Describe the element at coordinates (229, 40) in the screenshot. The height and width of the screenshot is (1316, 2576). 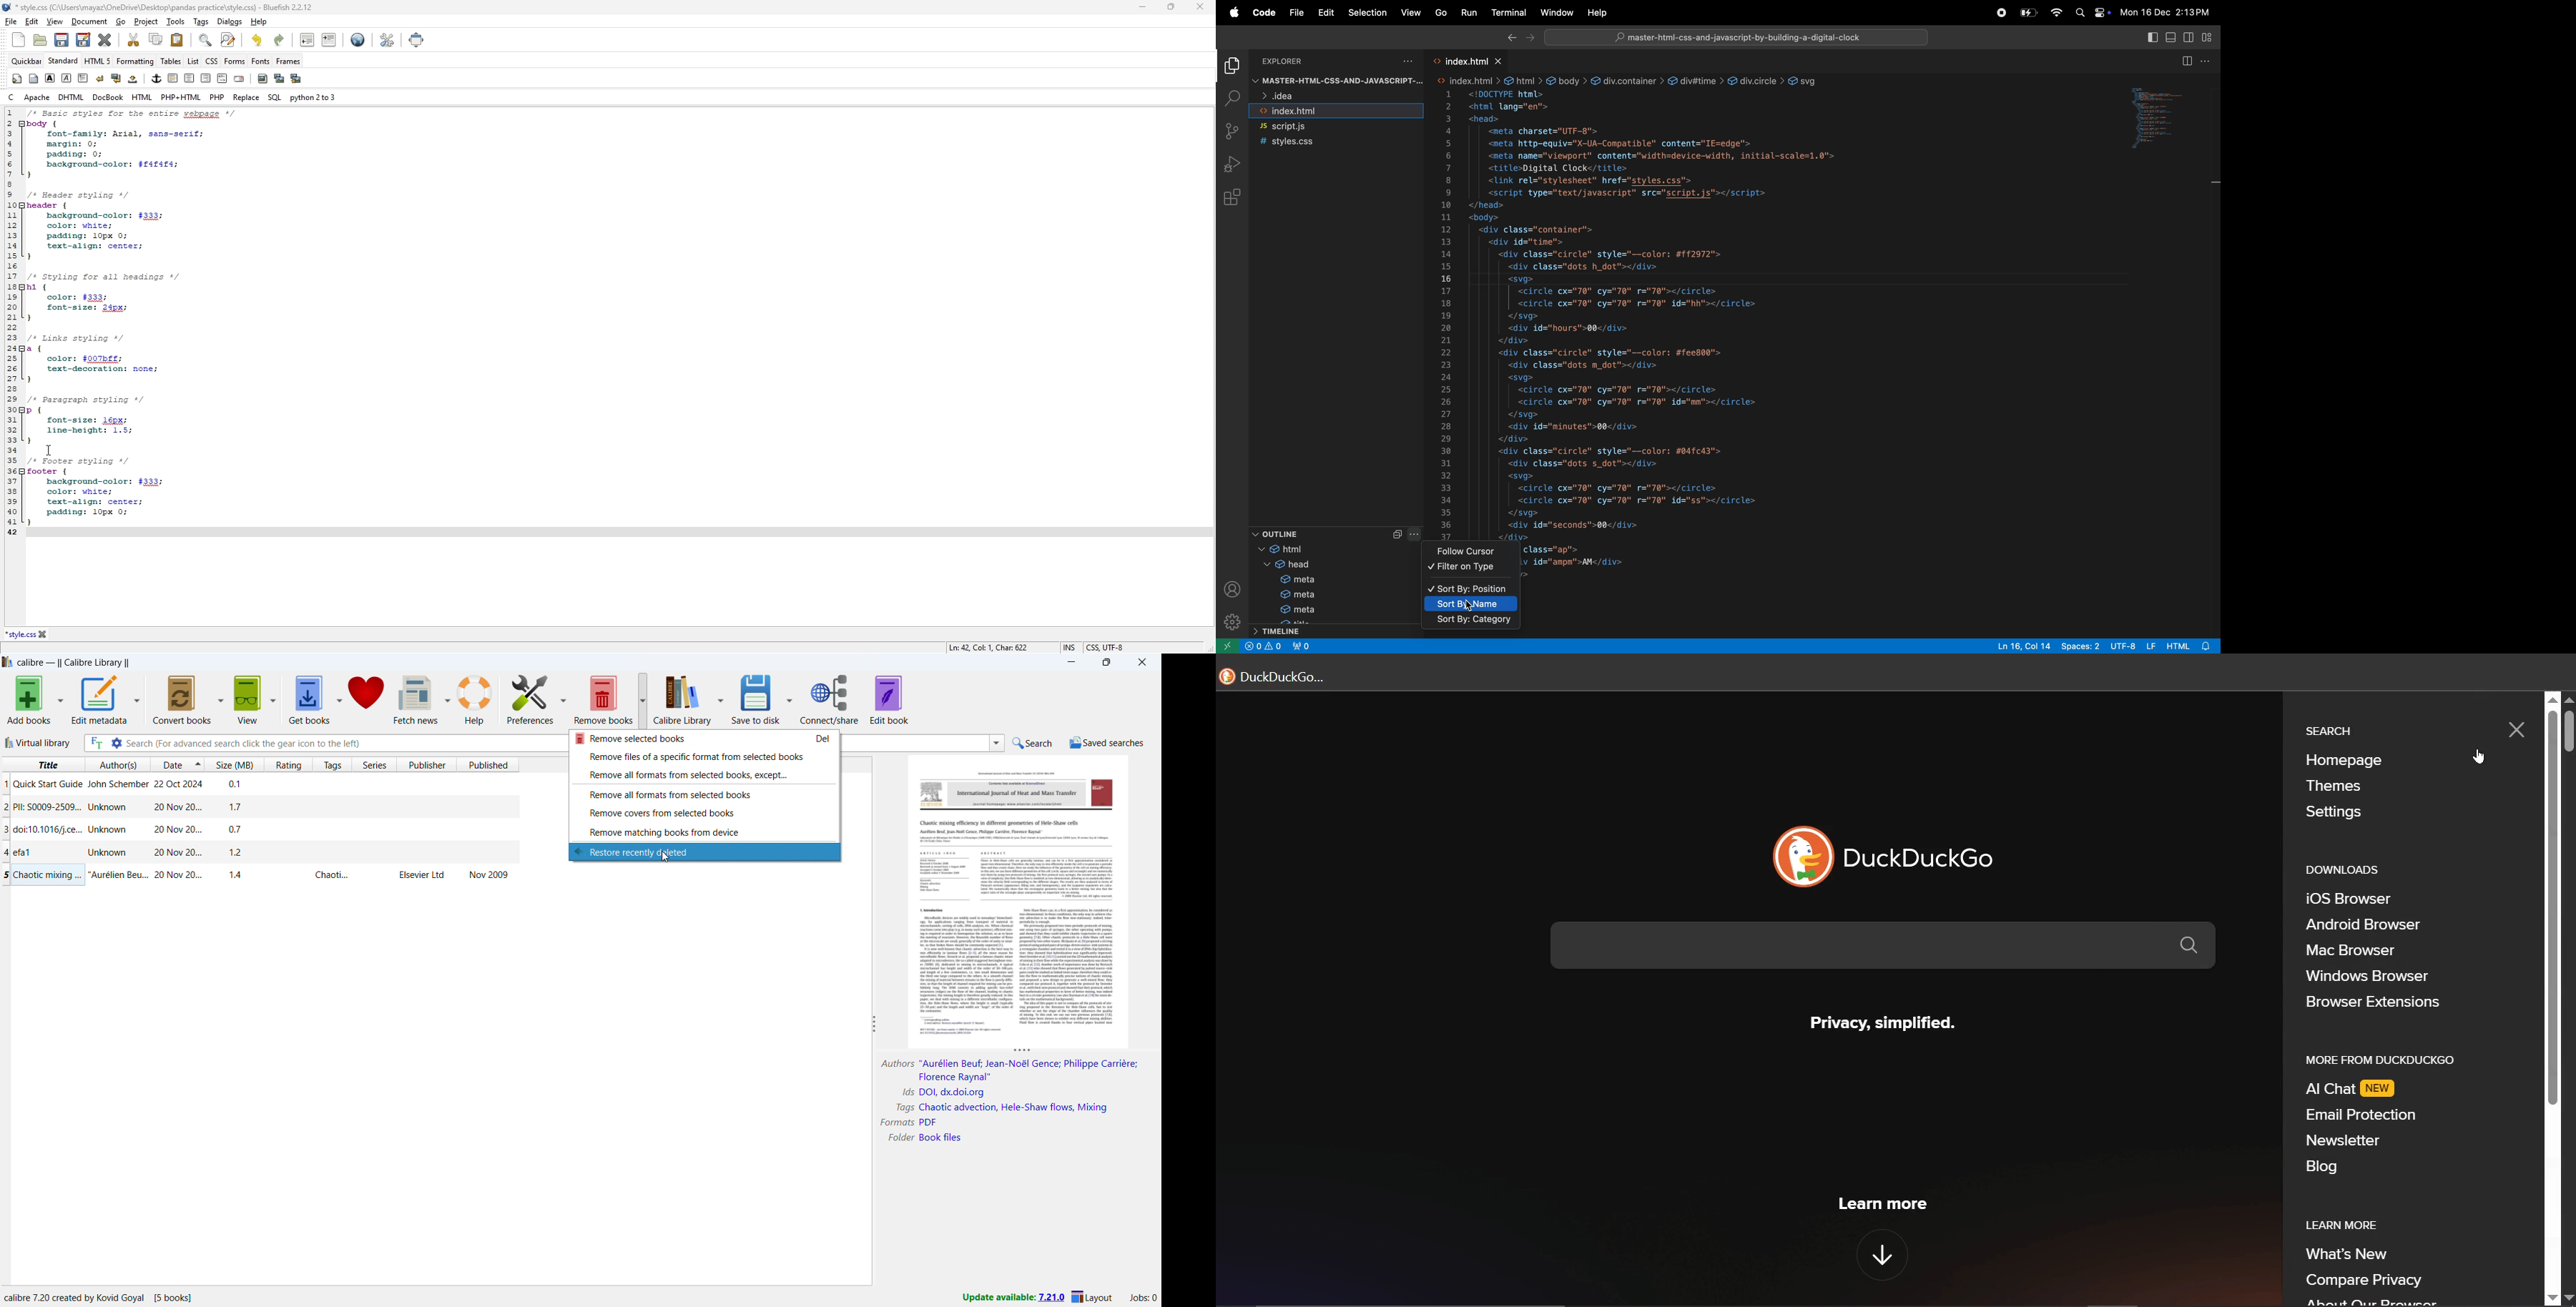
I see `advanced find and replace` at that location.